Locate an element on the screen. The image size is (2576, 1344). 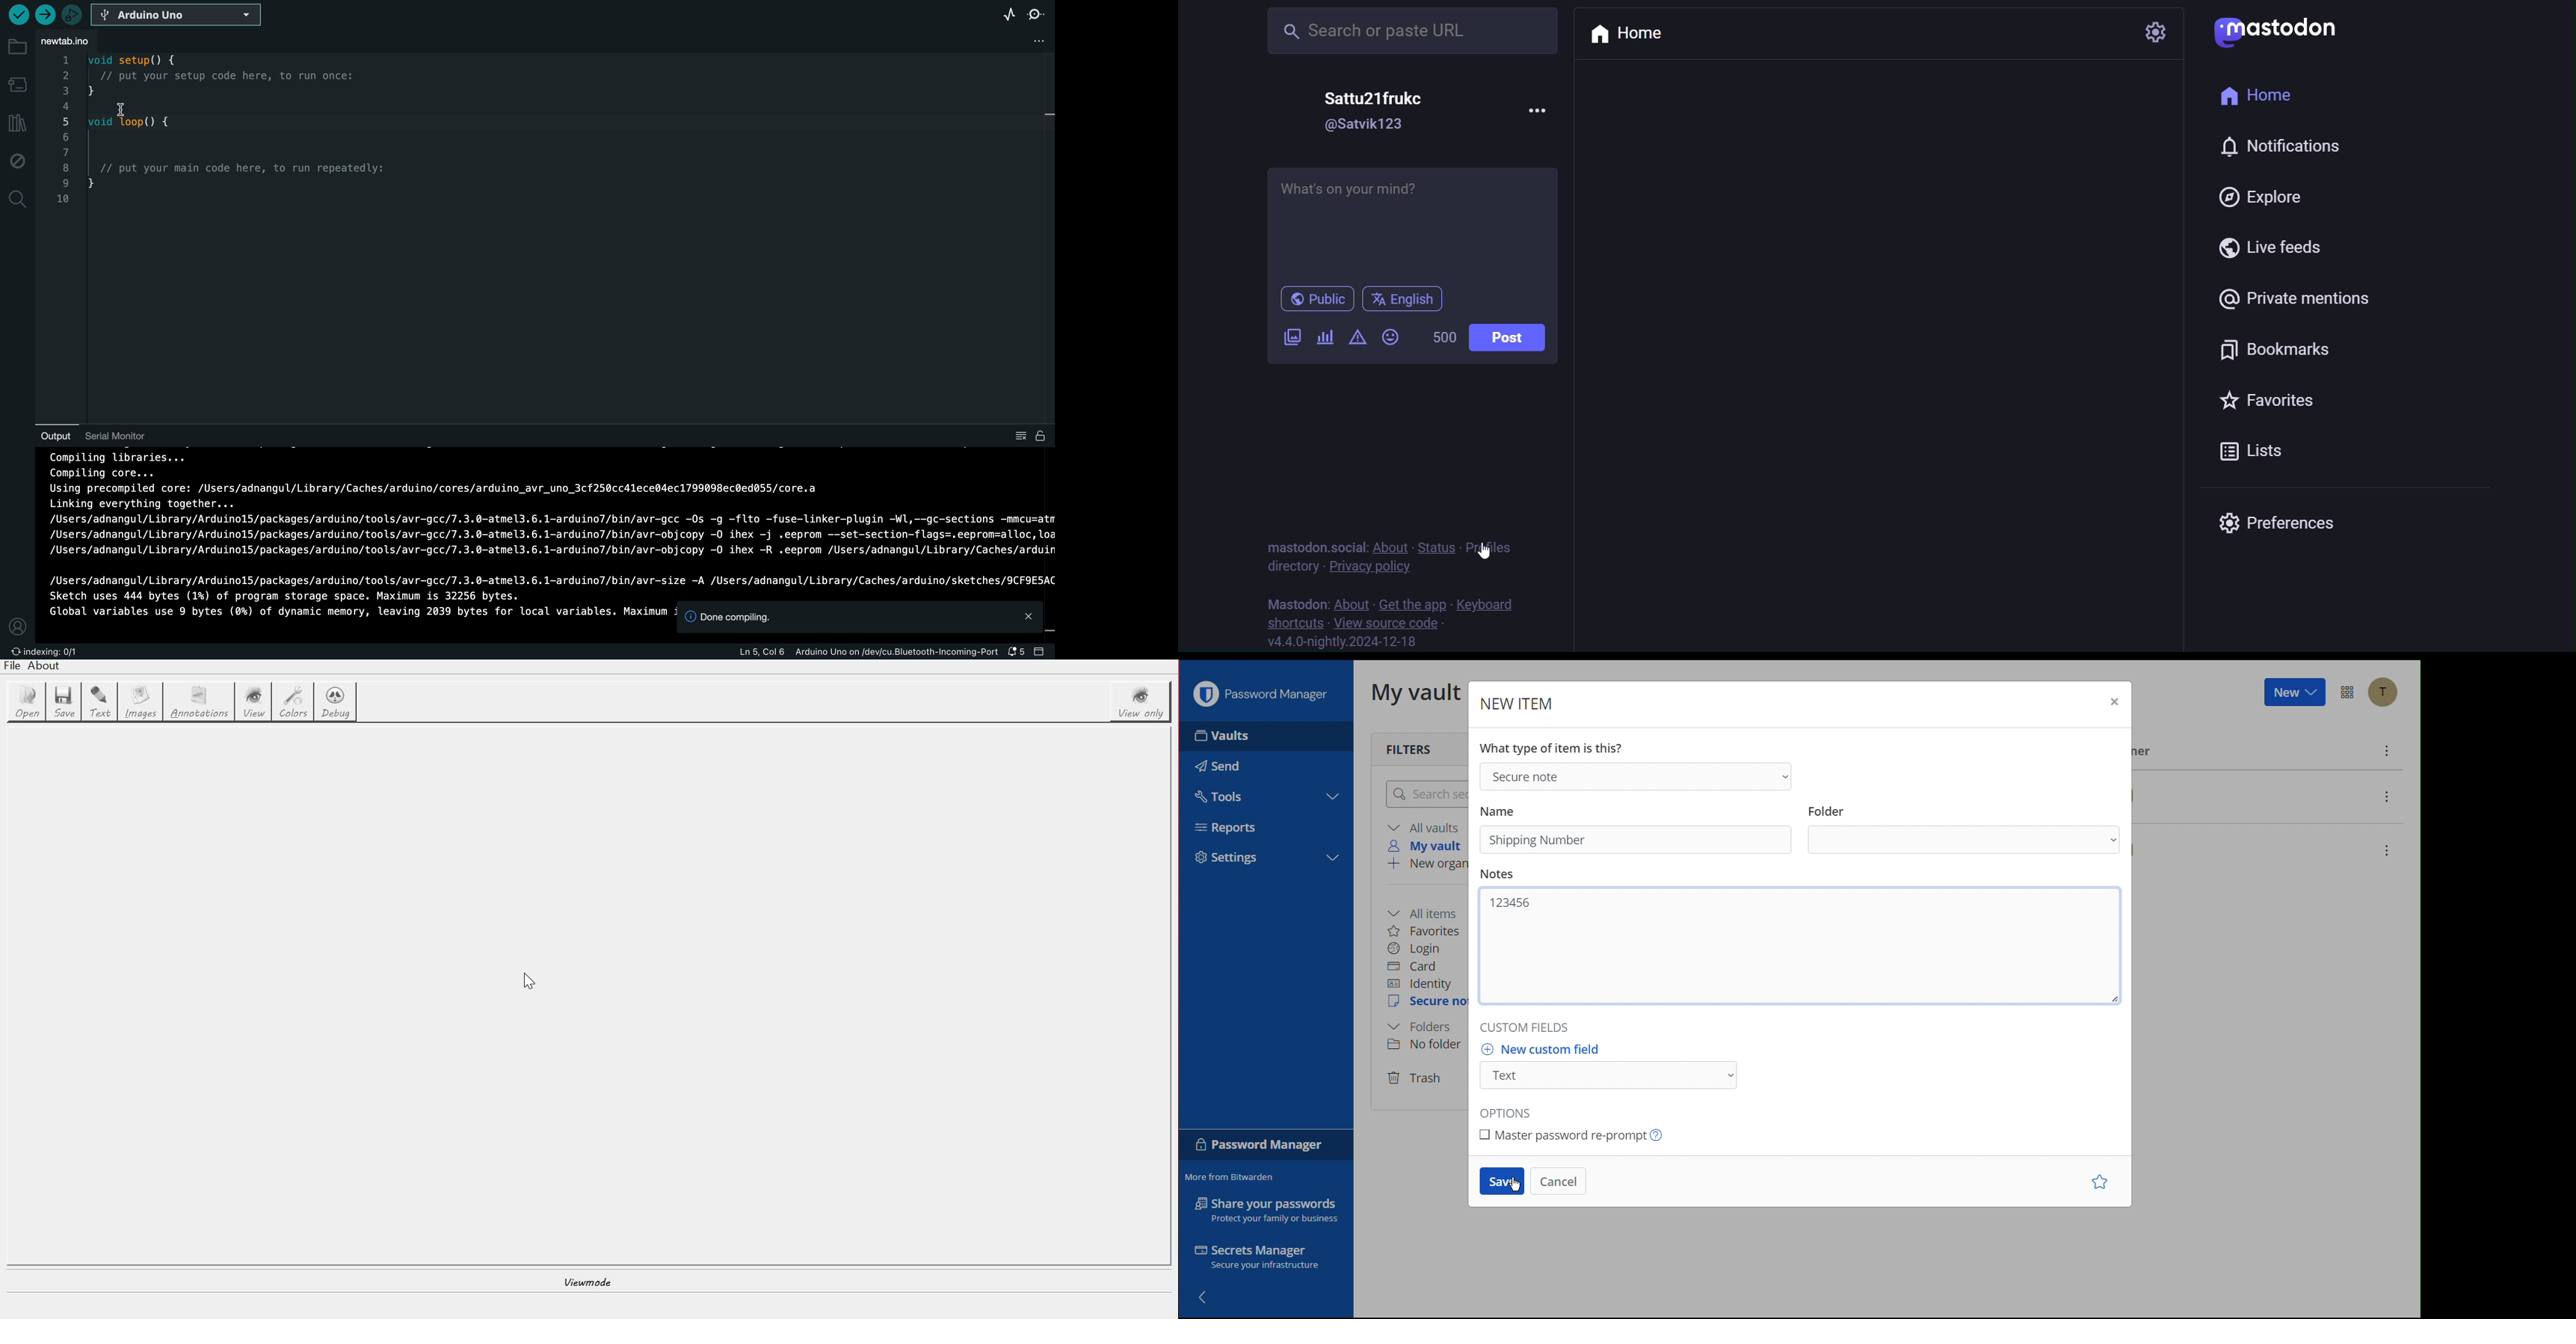
Filters is located at coordinates (1407, 748).